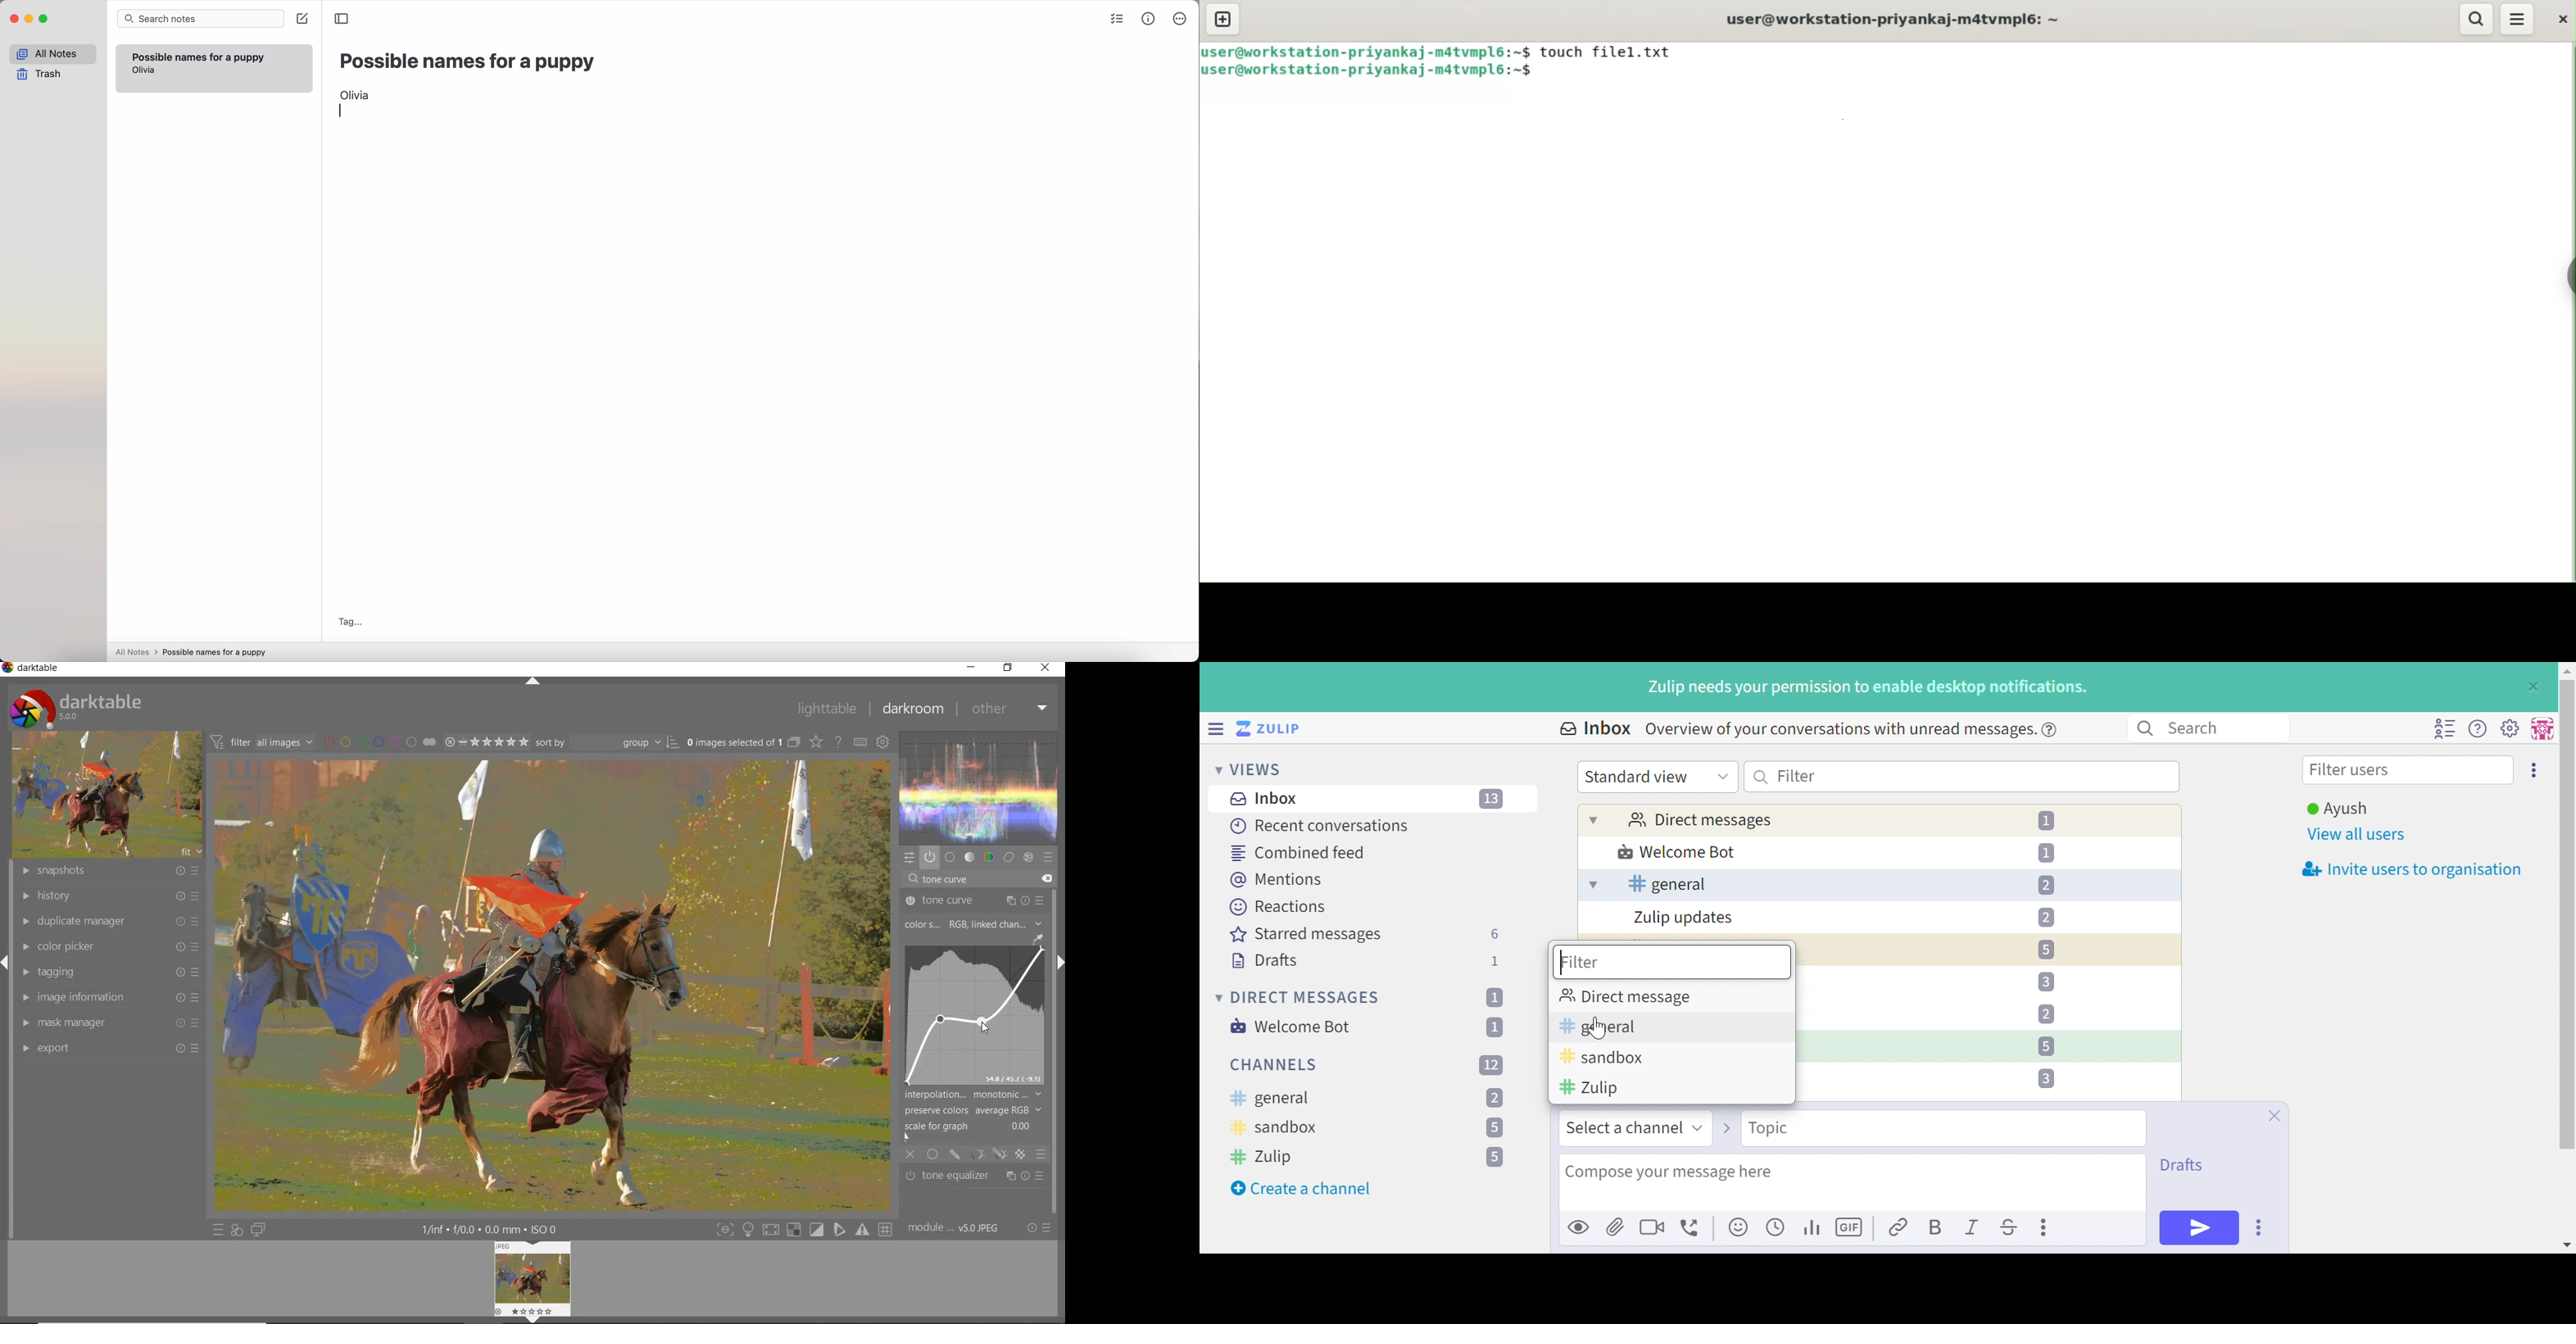 This screenshot has width=2576, height=1344. Describe the element at coordinates (1639, 777) in the screenshot. I see `Standard view` at that location.